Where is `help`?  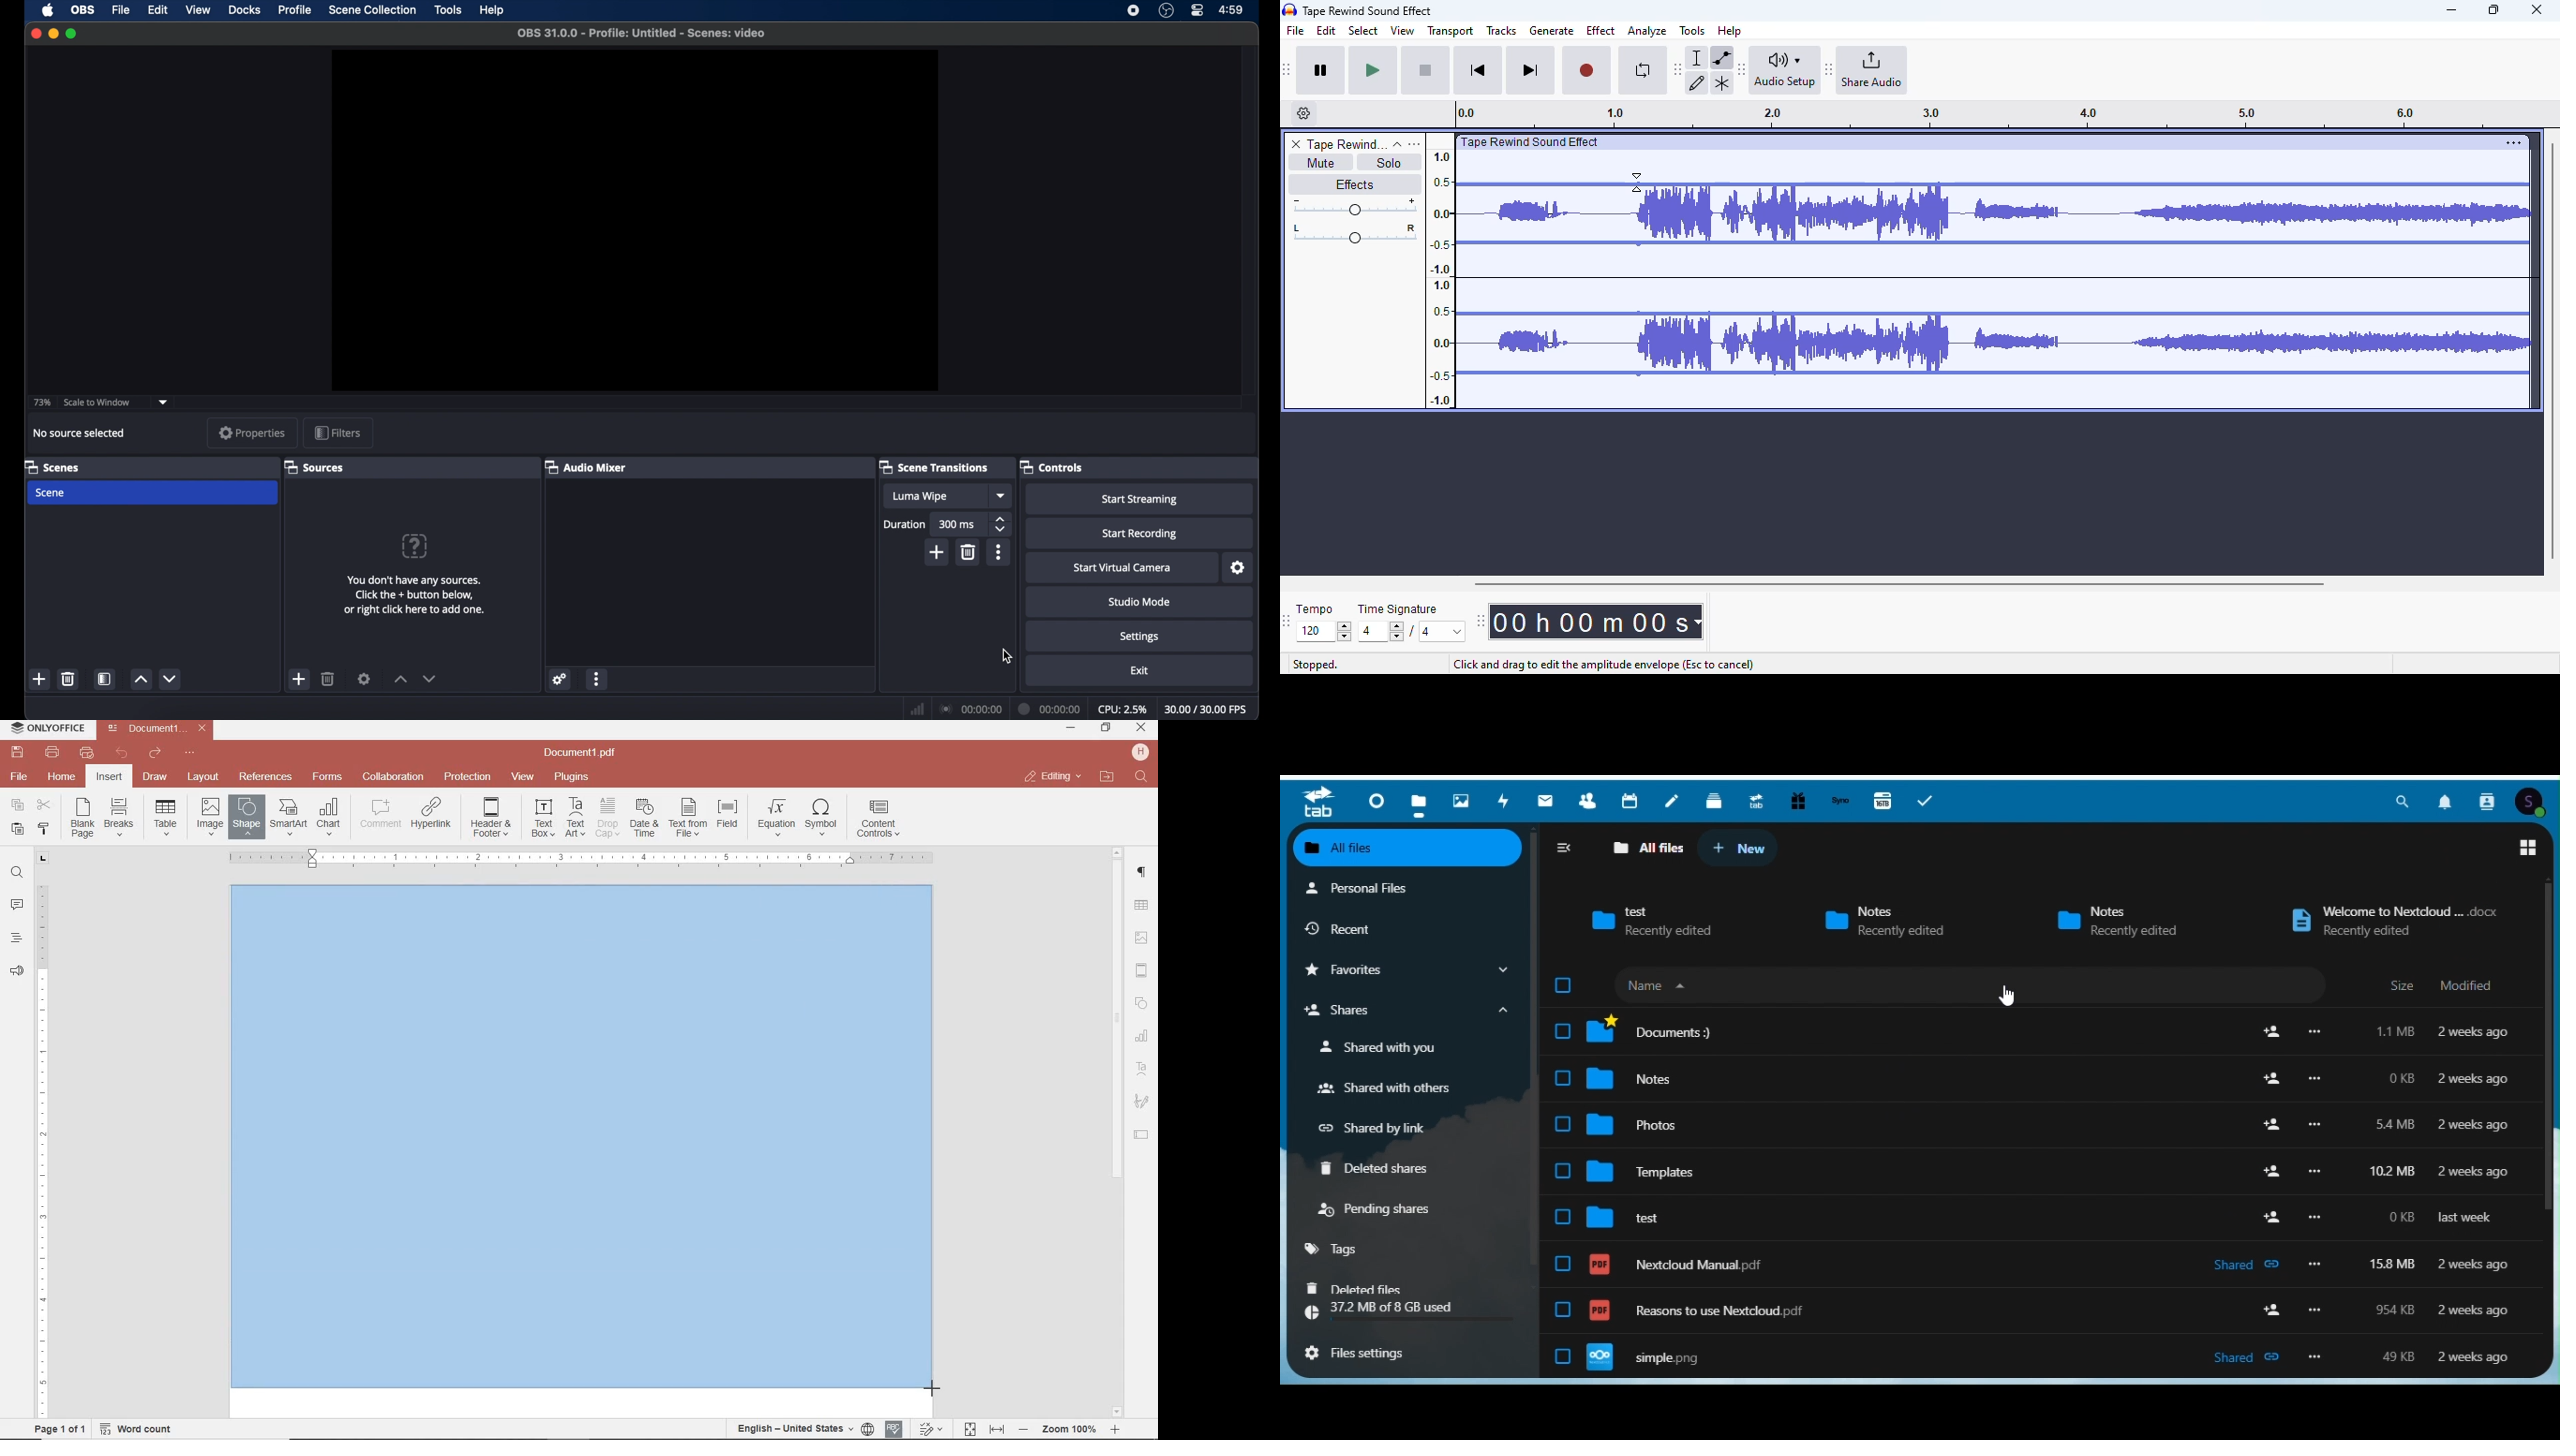
help is located at coordinates (492, 10).